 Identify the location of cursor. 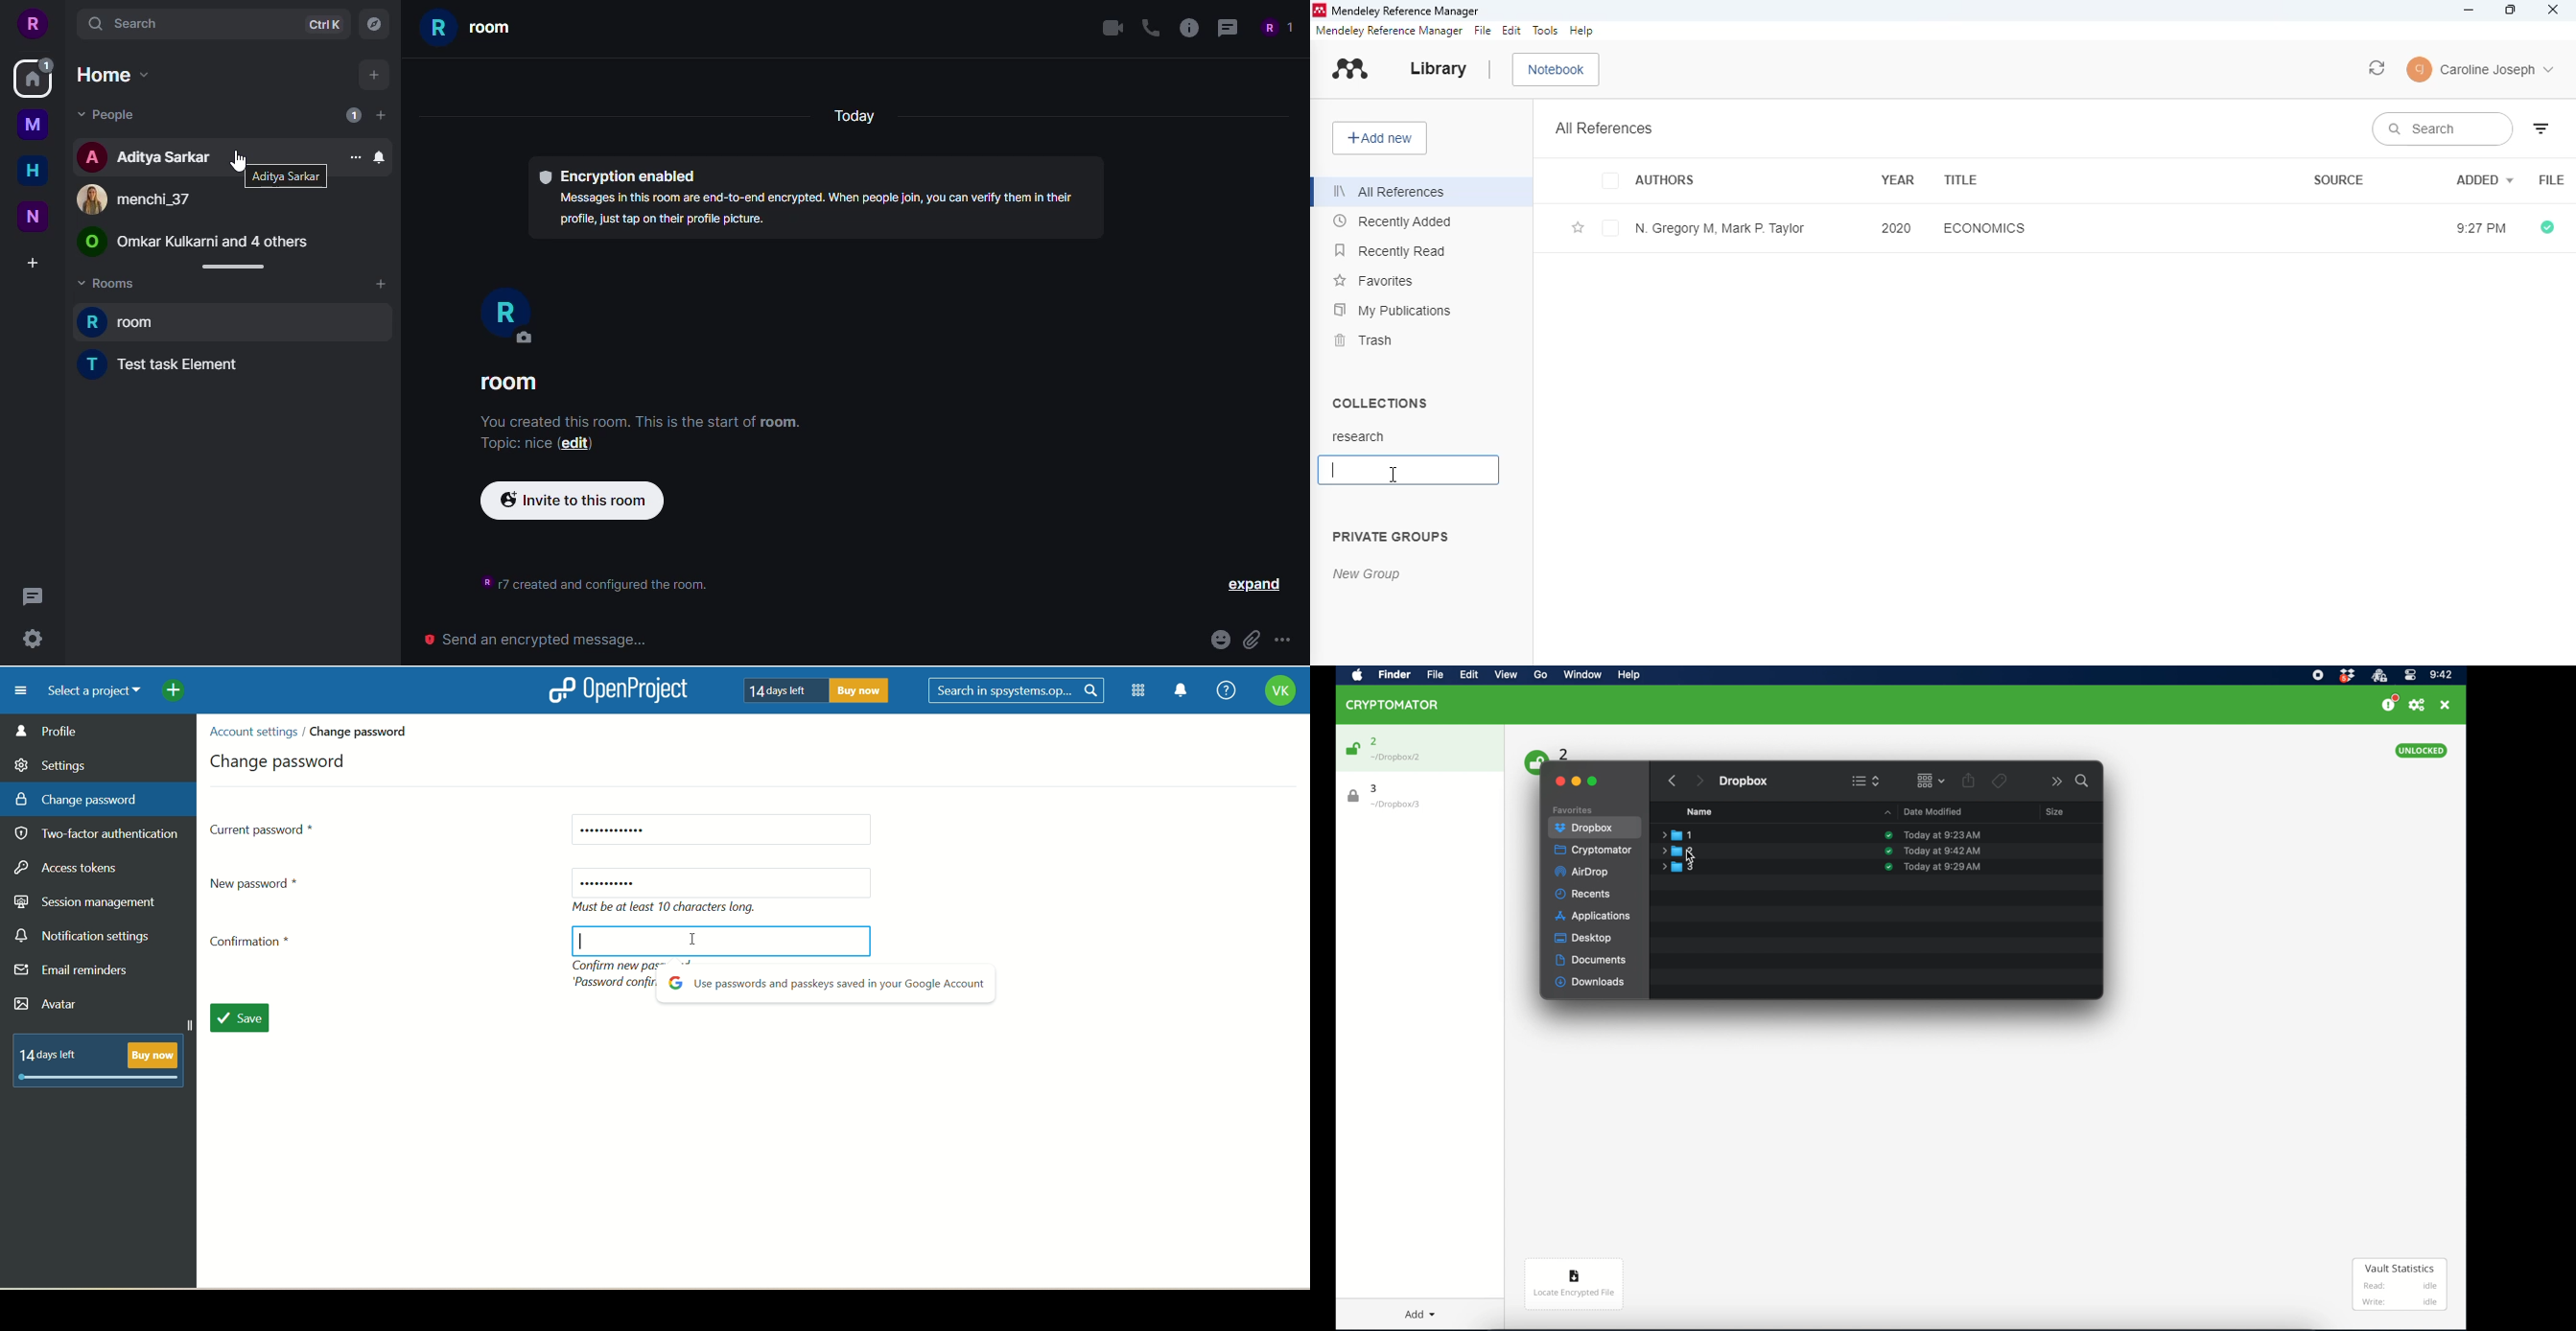
(235, 159).